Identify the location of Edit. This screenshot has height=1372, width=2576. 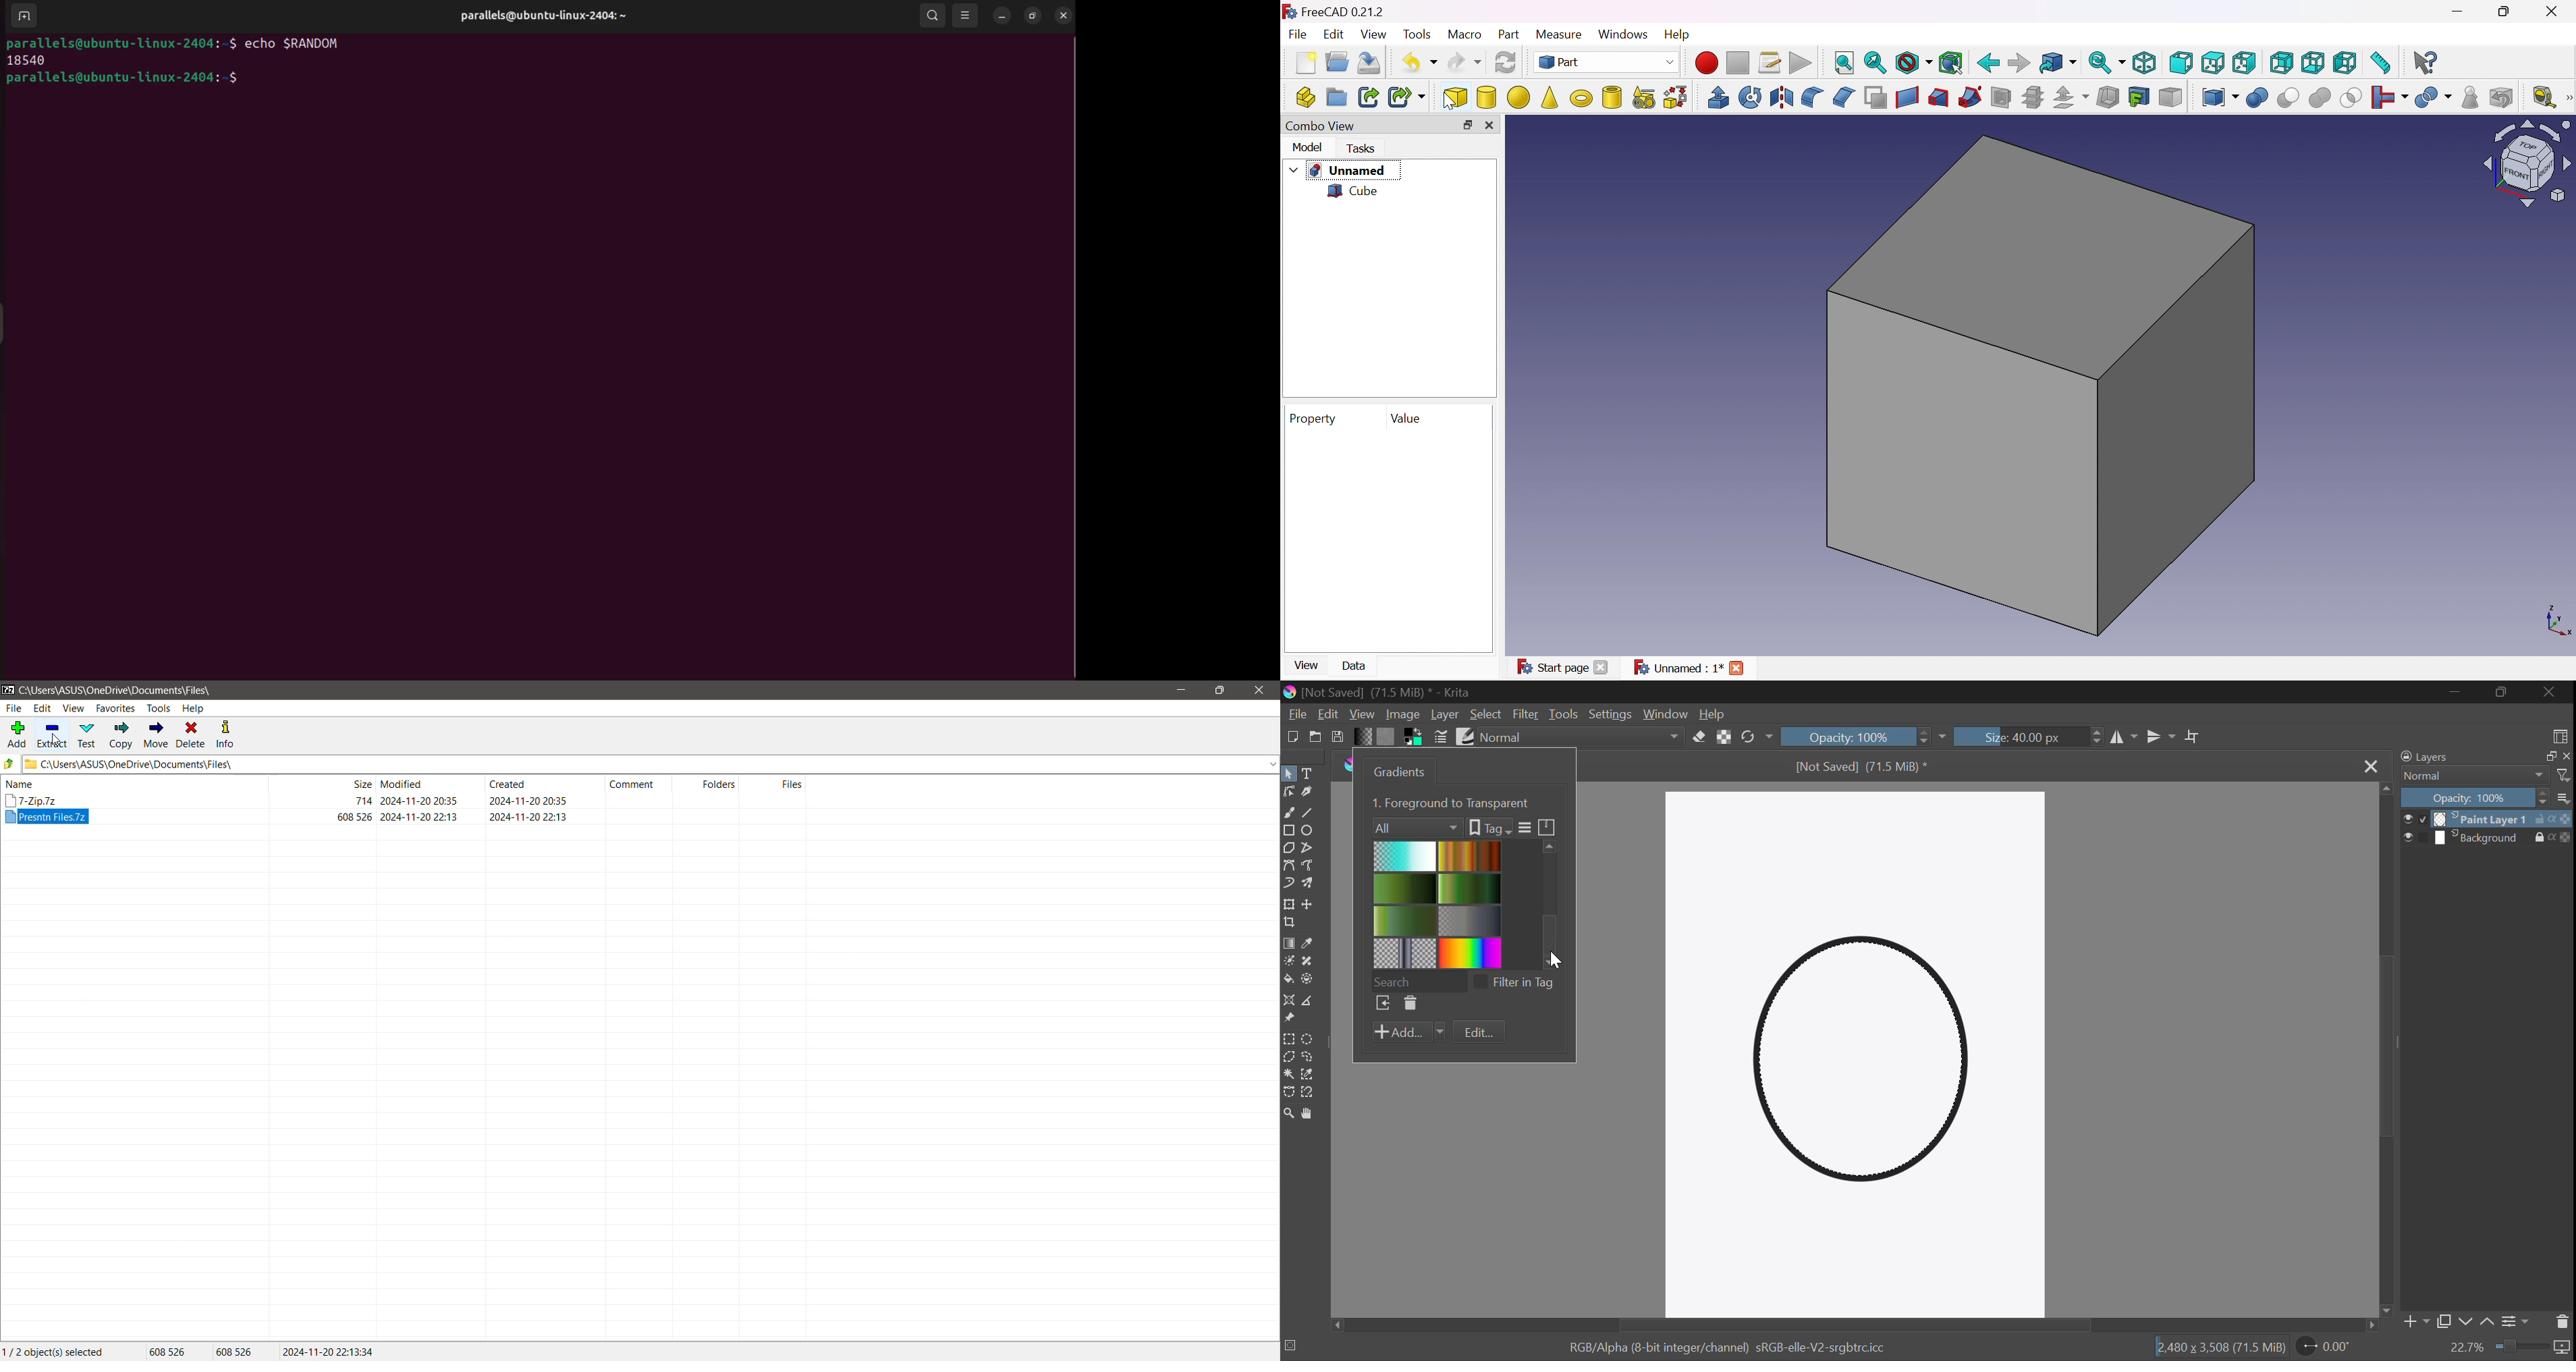
(1478, 1031).